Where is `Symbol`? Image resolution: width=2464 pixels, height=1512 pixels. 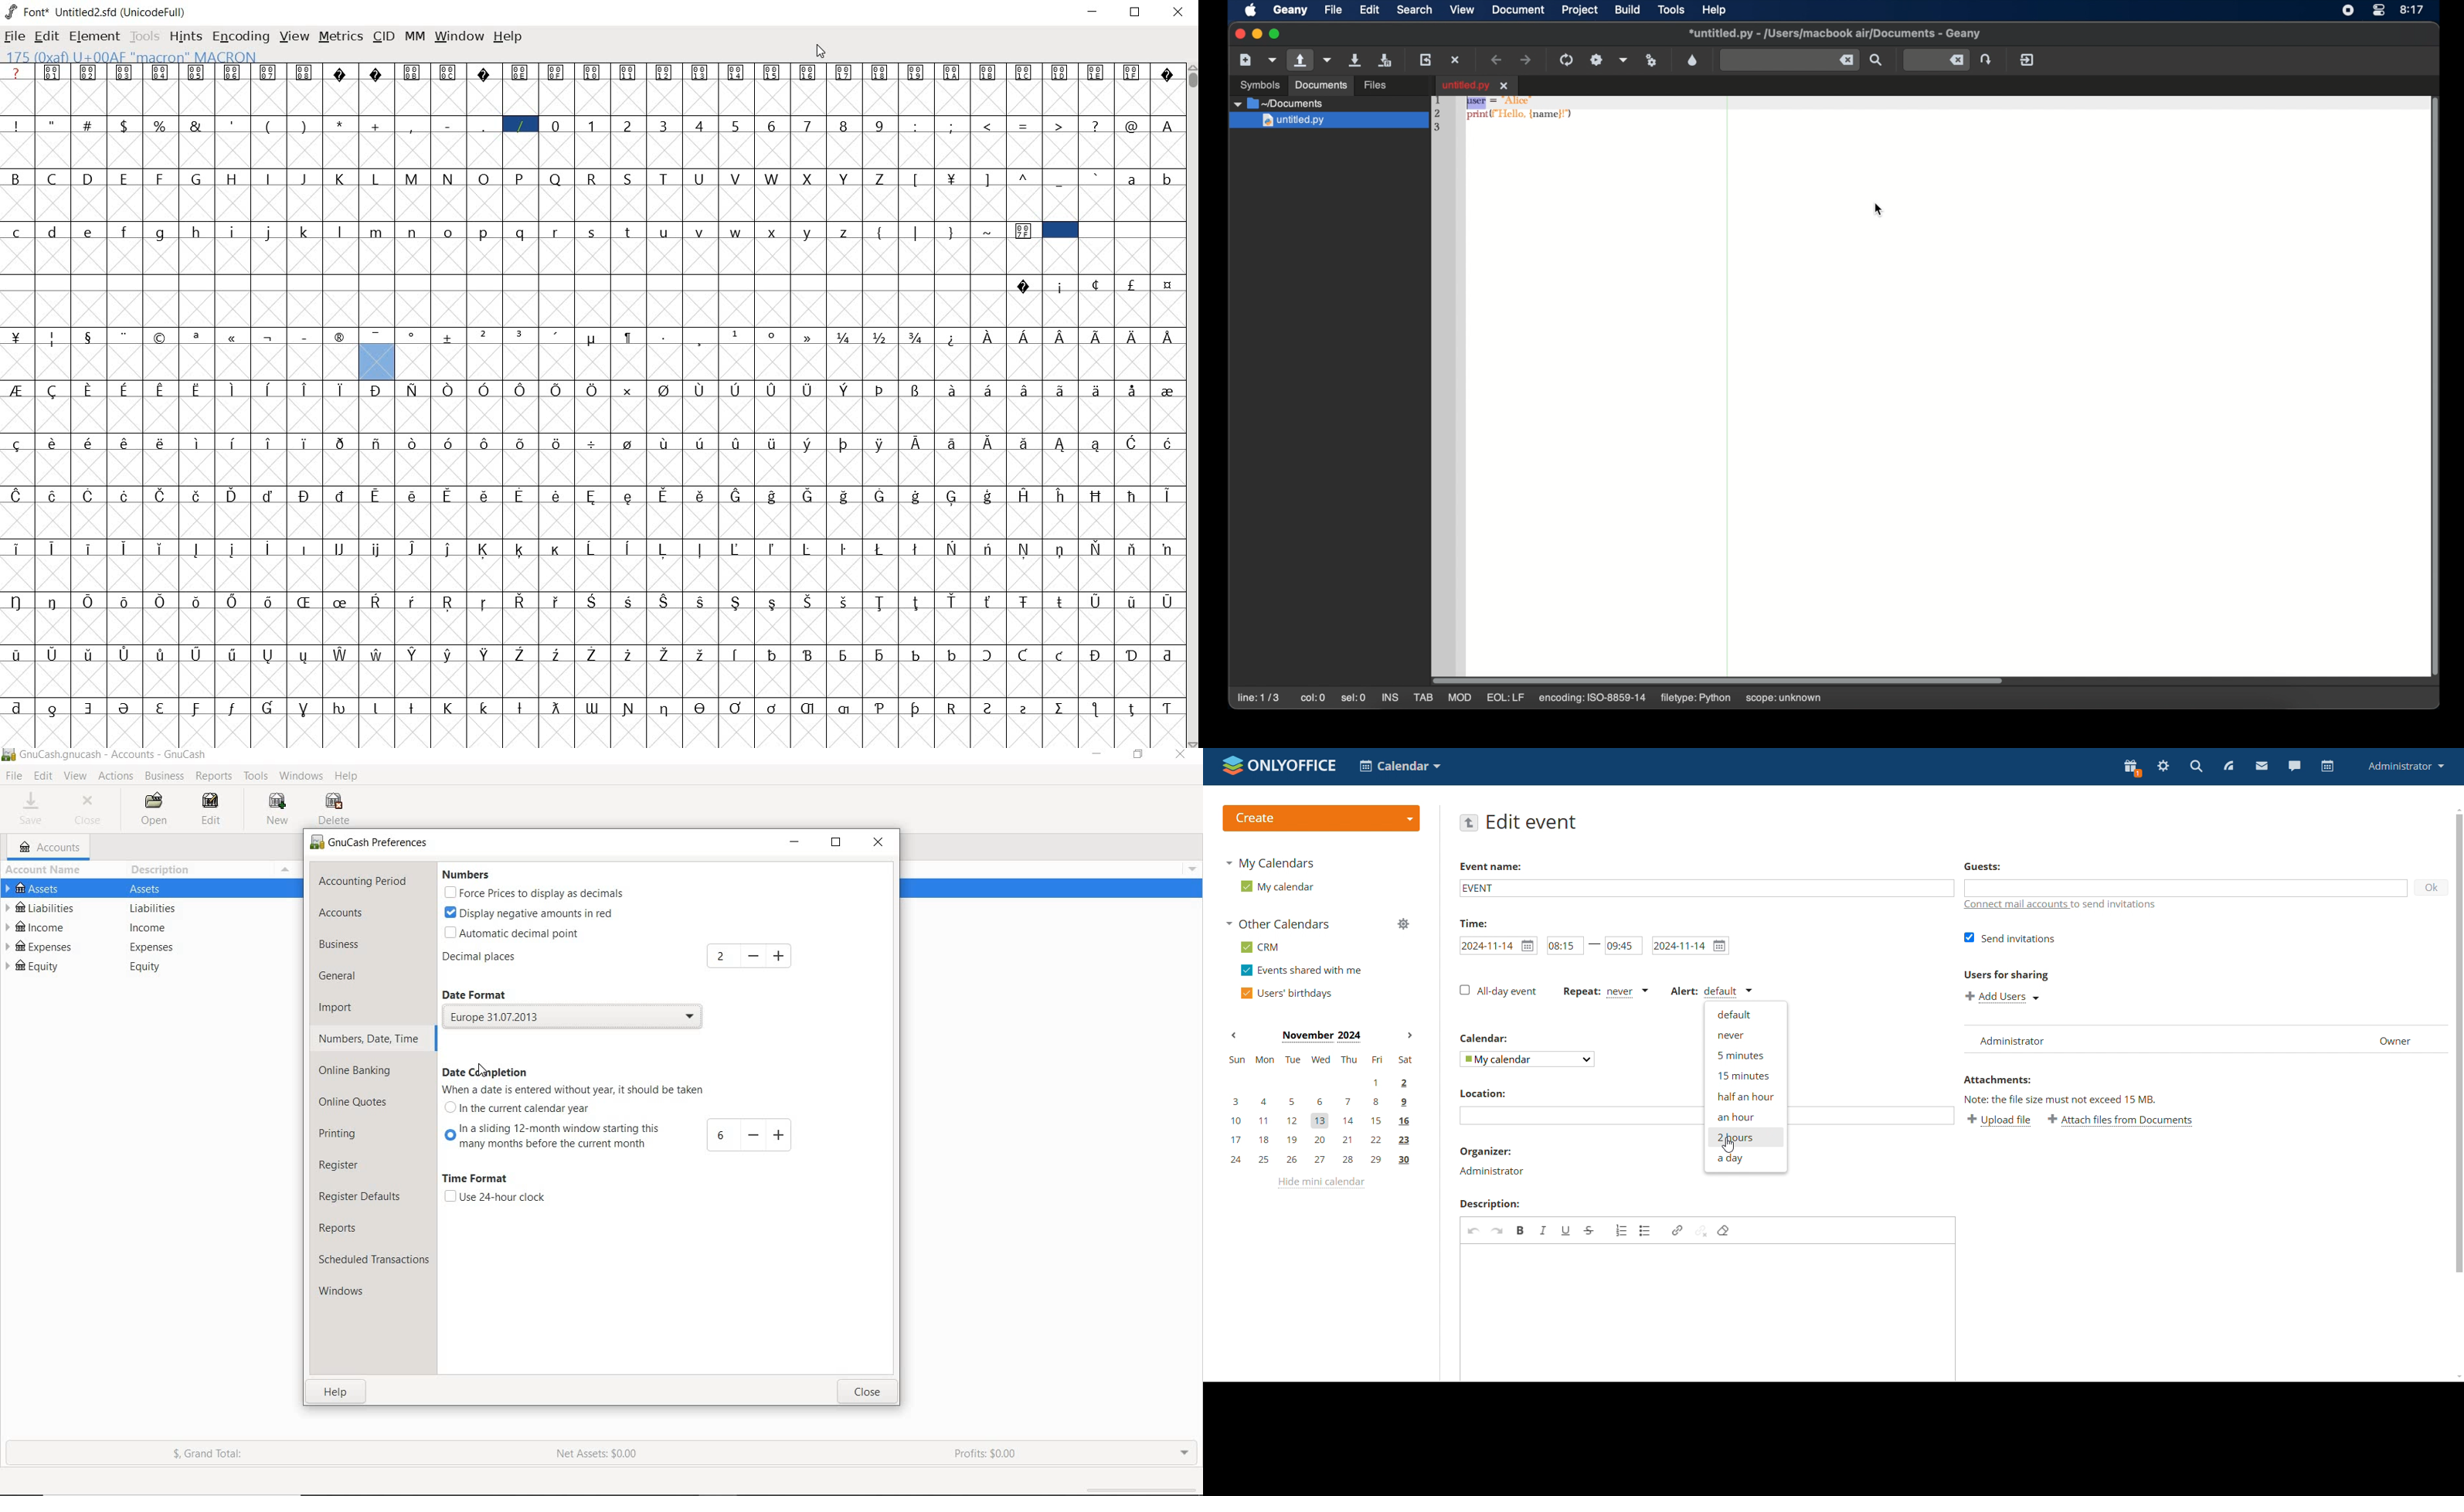 Symbol is located at coordinates (810, 601).